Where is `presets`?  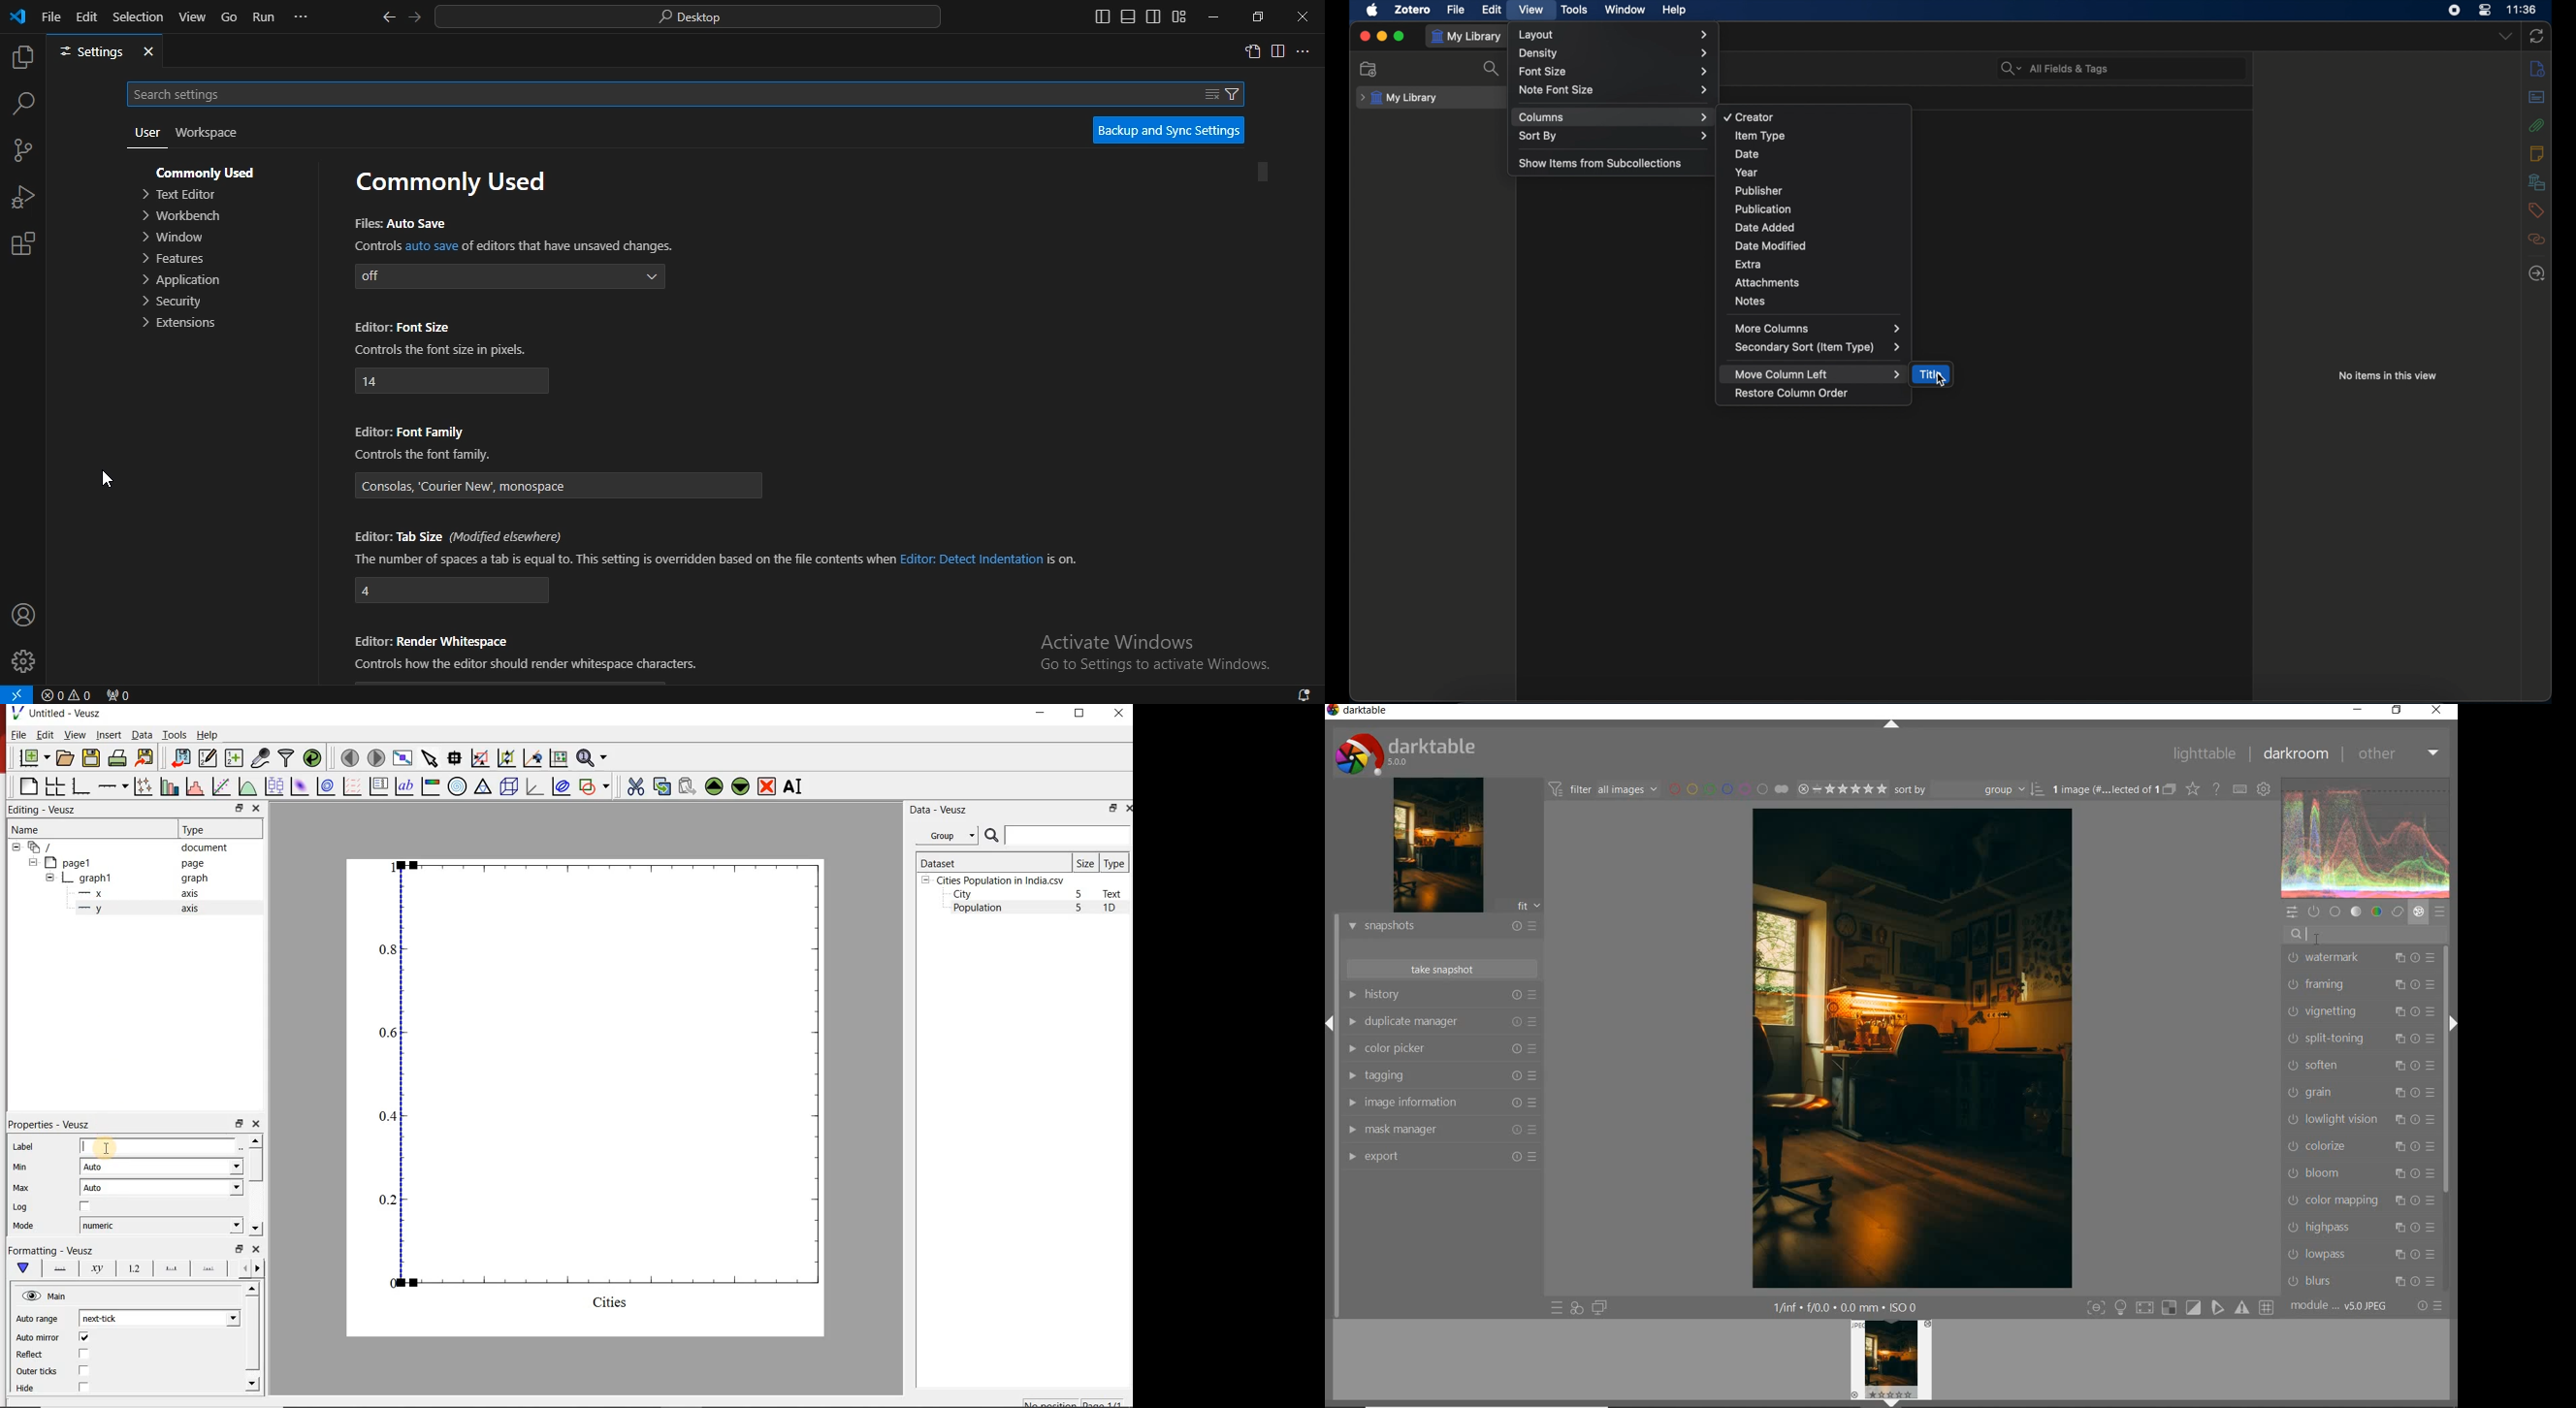
presets is located at coordinates (2440, 912).